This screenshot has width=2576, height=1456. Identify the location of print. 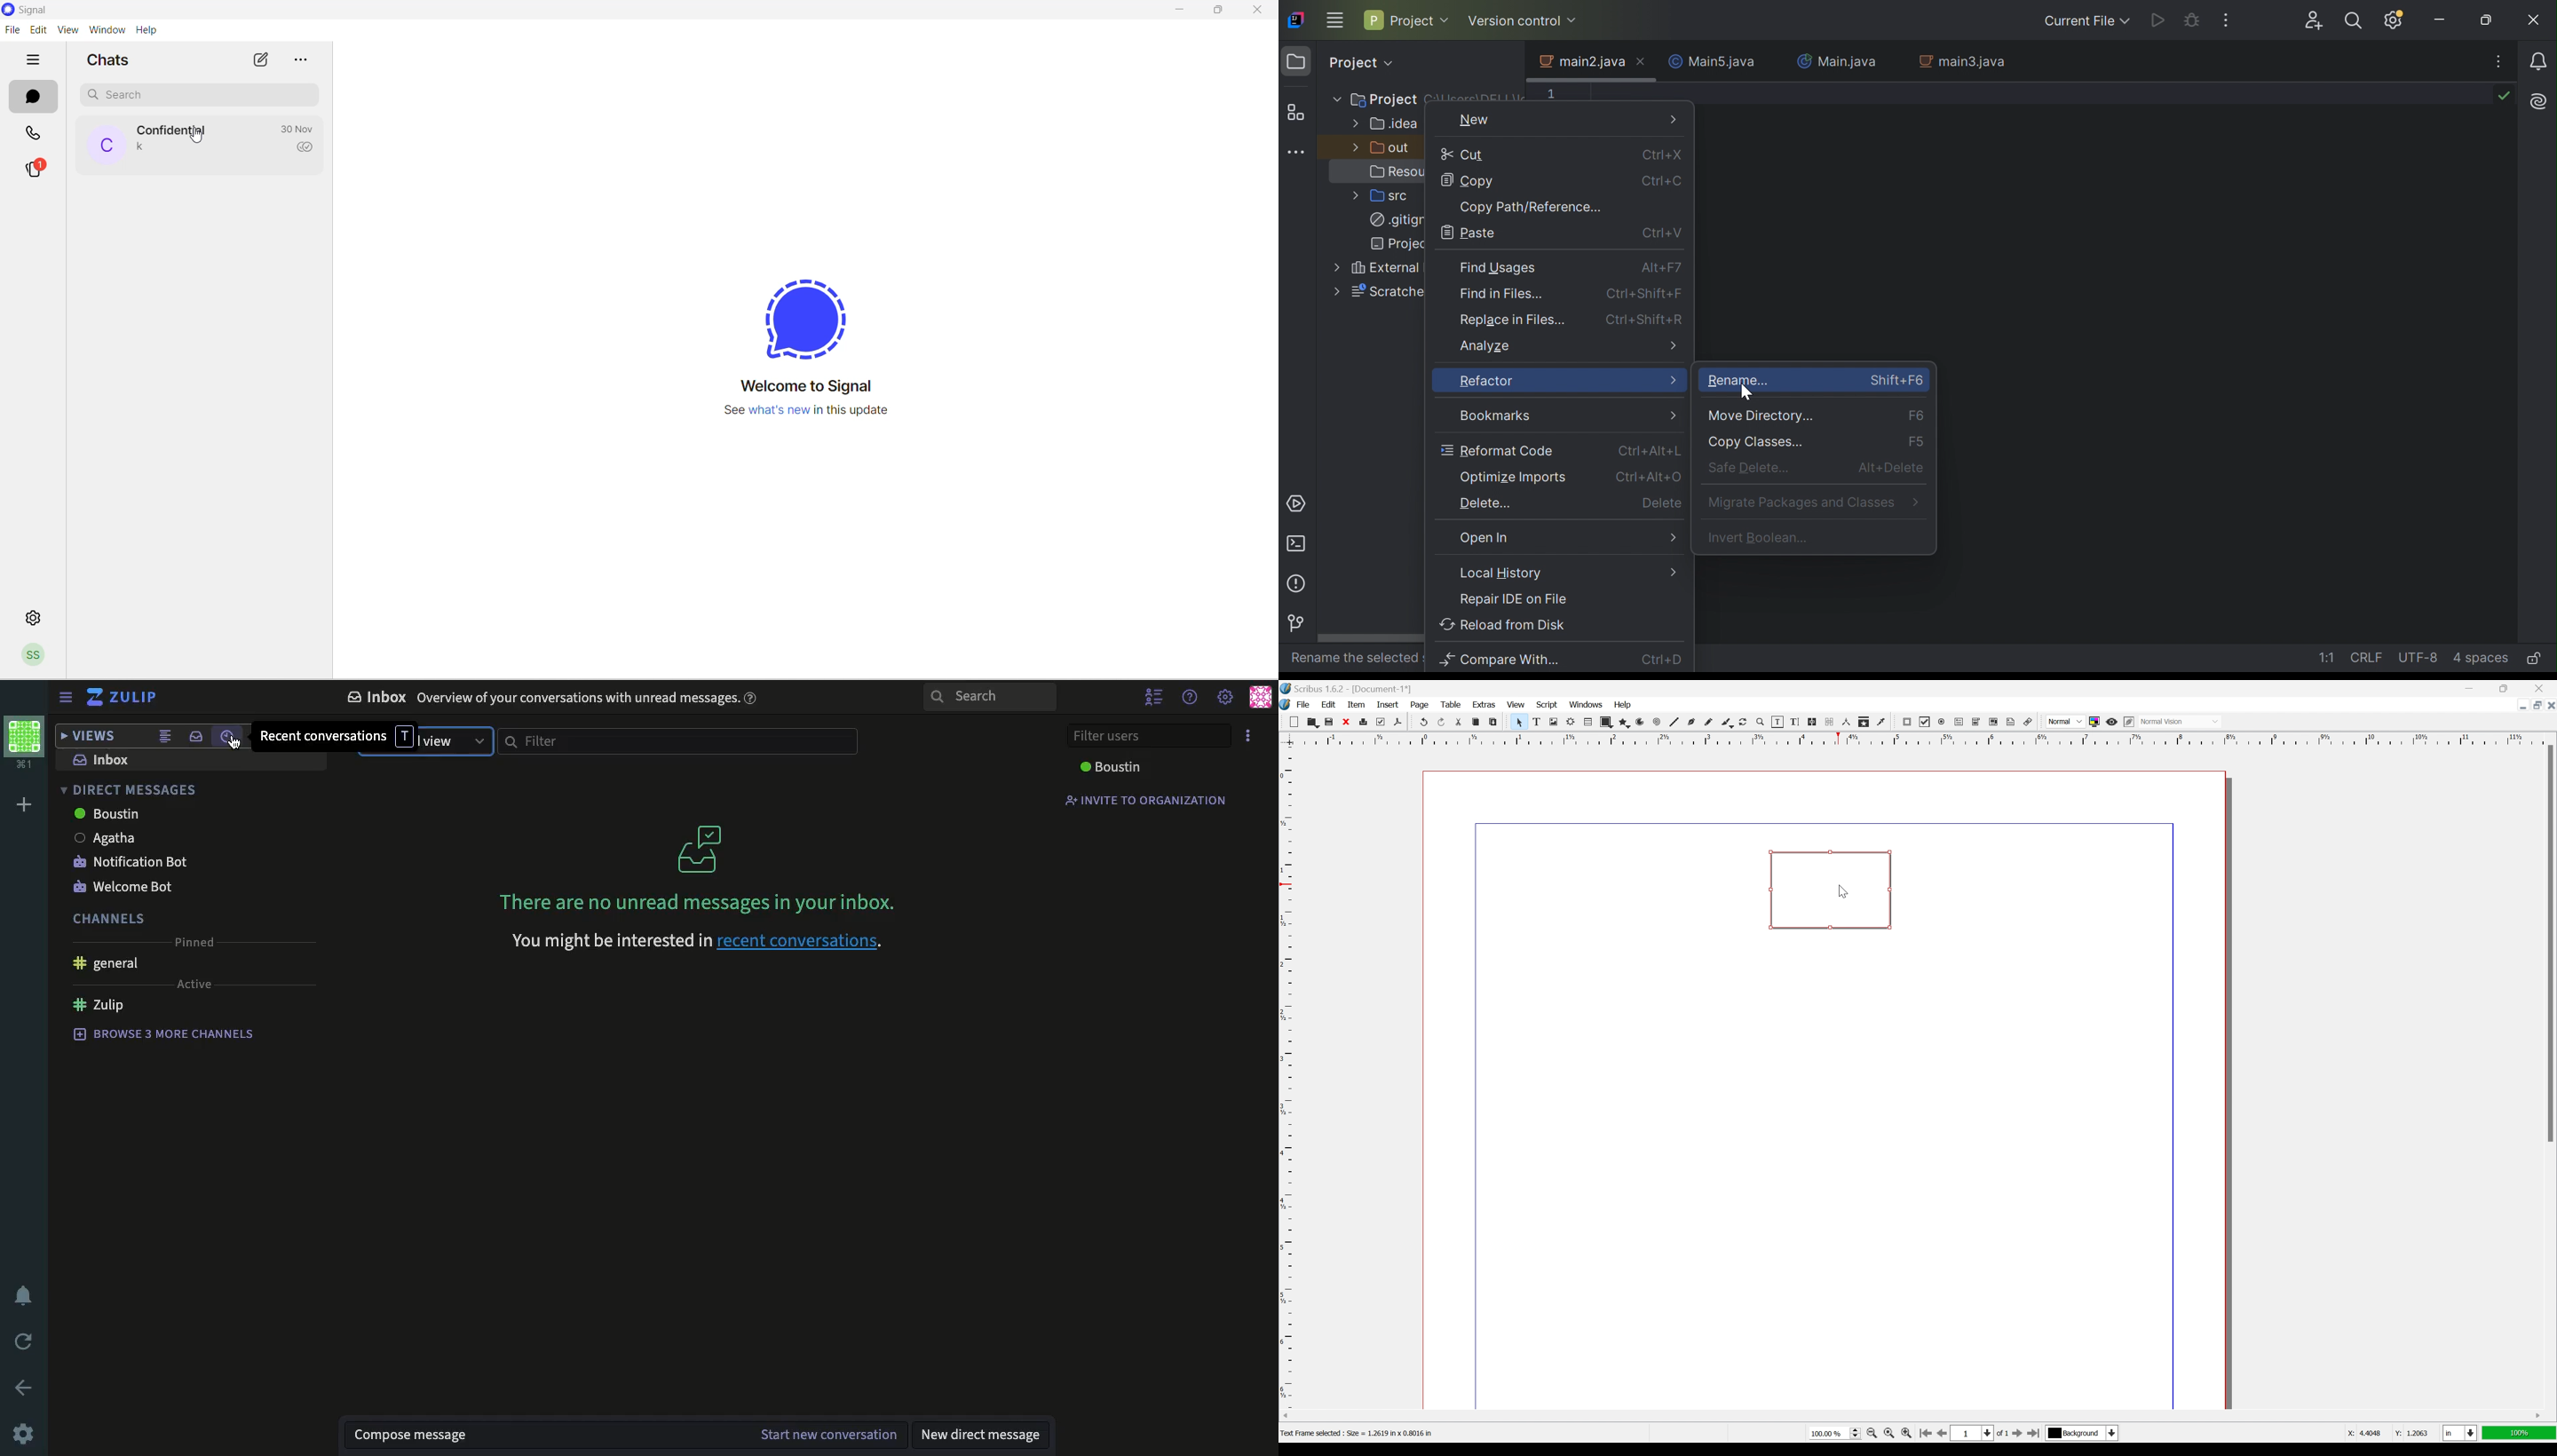
(1363, 722).